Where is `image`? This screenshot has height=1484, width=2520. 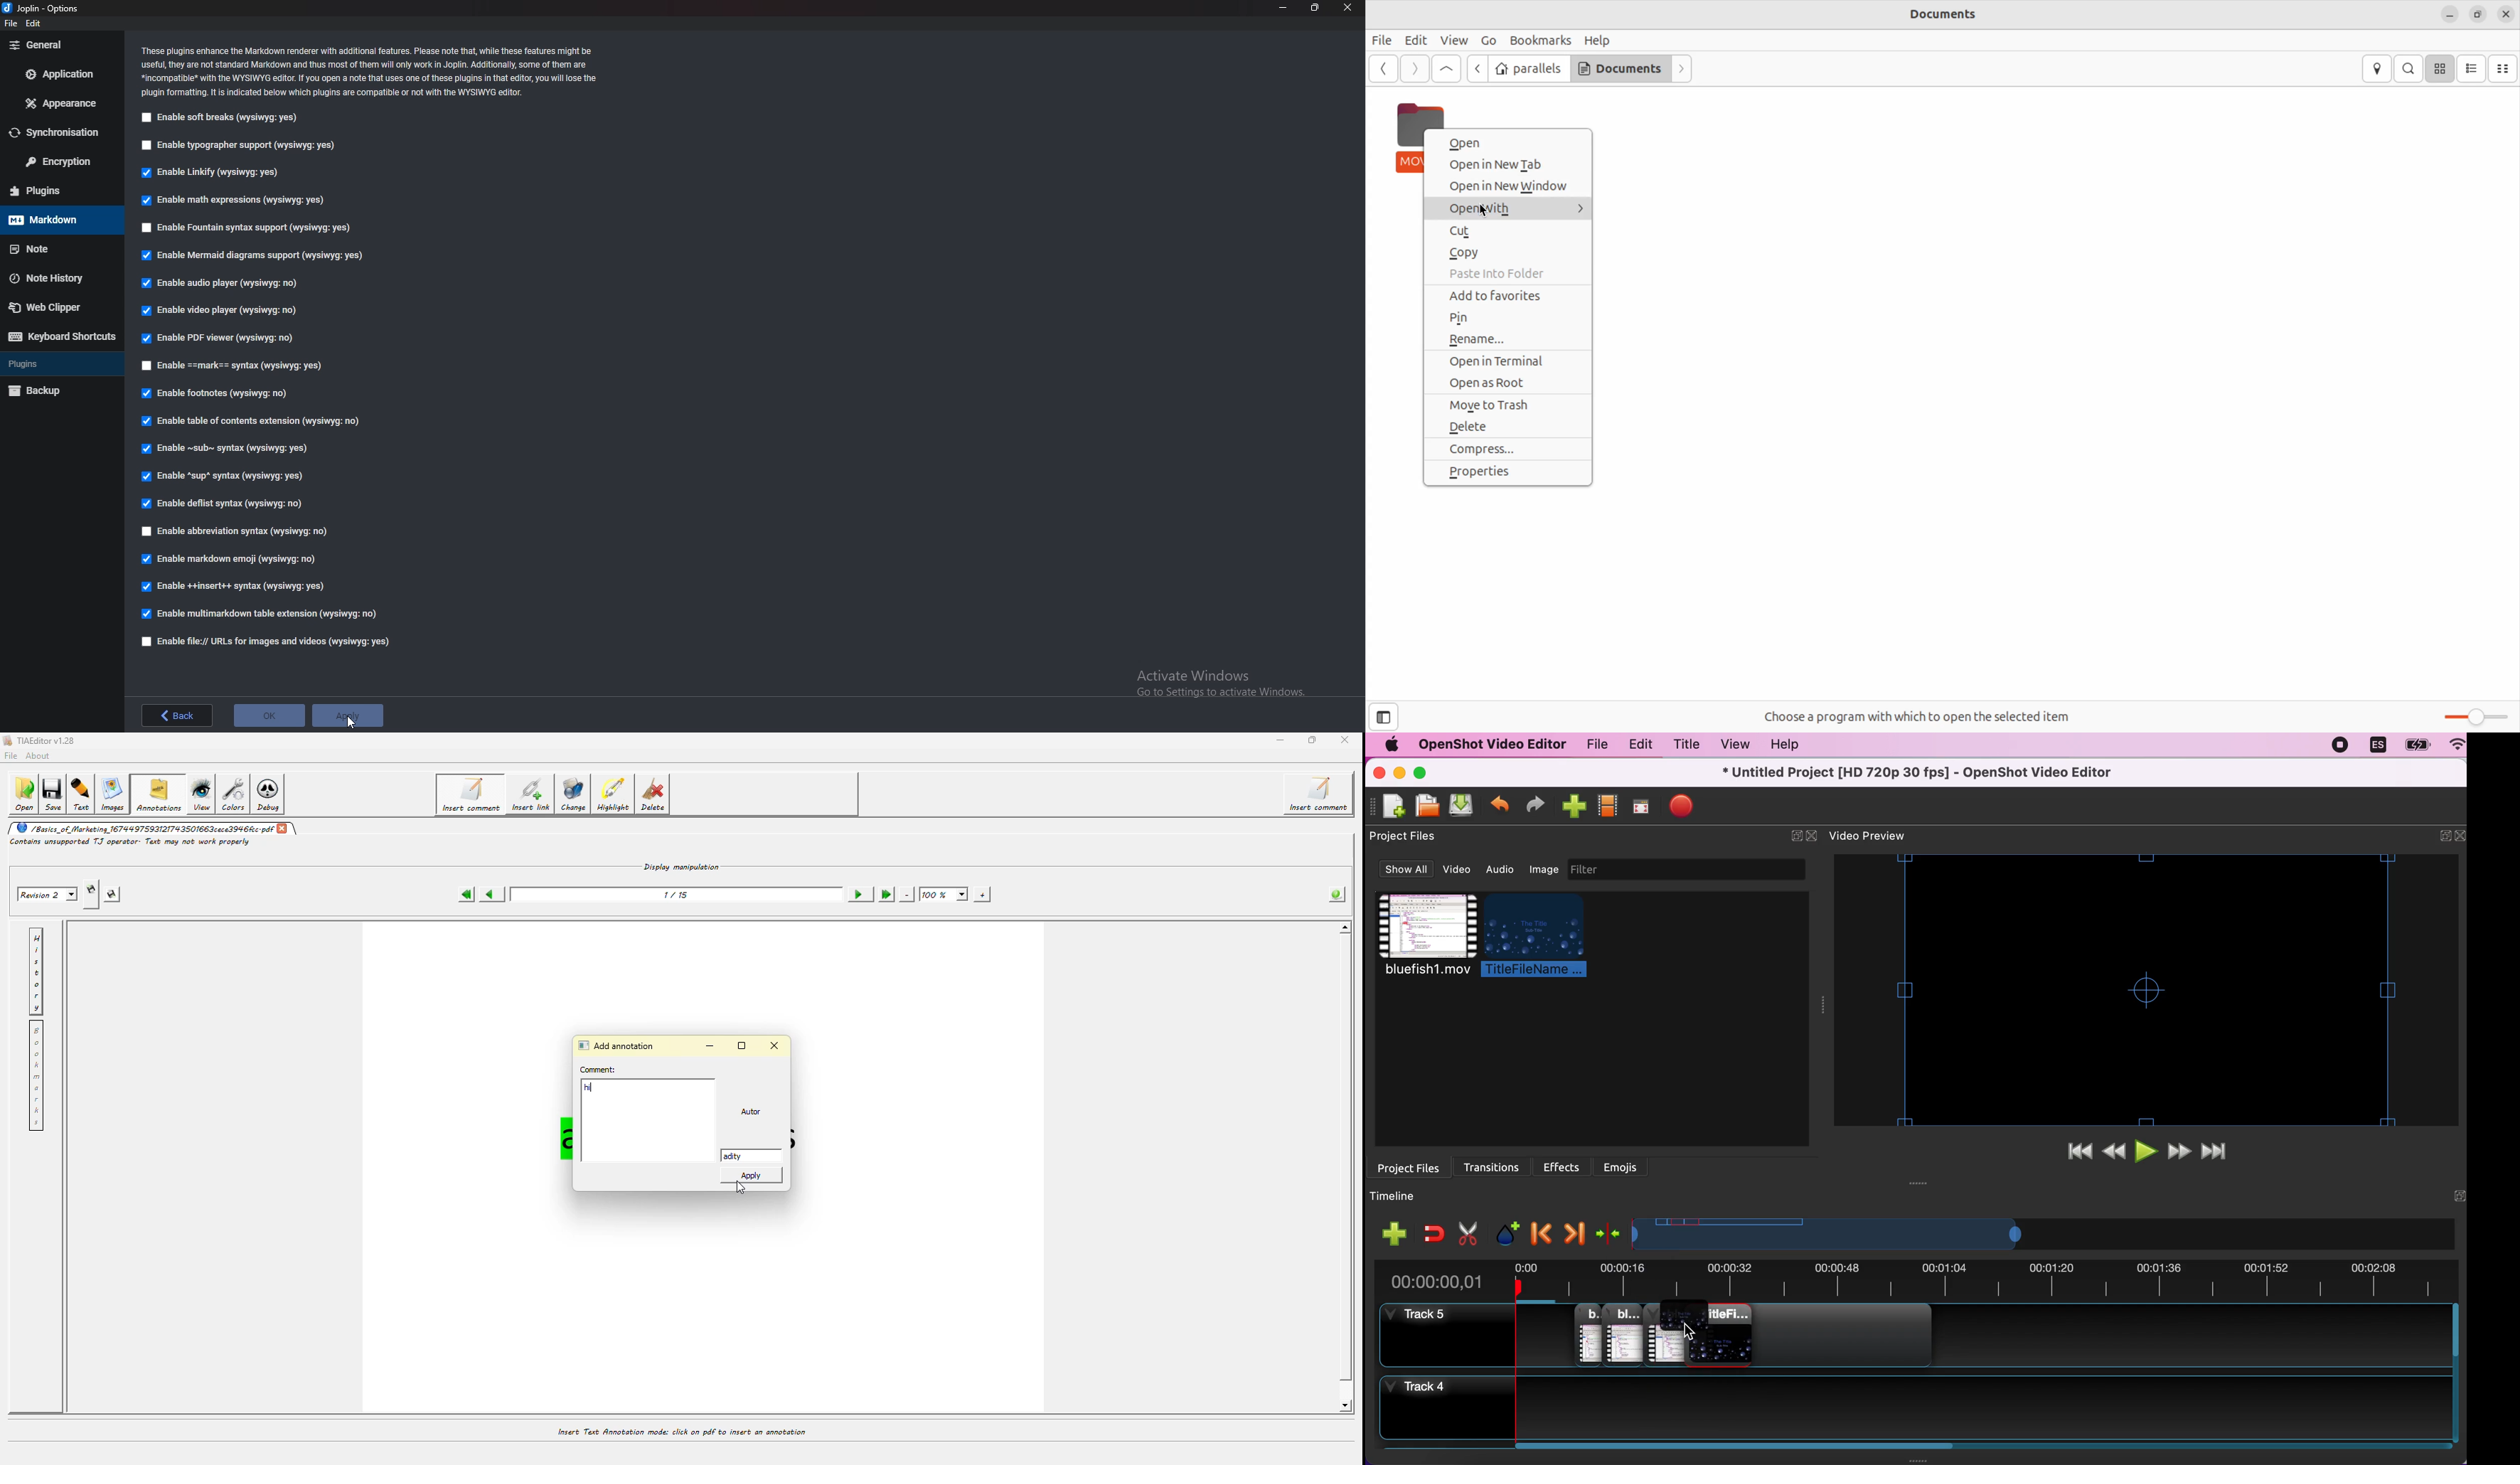 image is located at coordinates (1544, 868).